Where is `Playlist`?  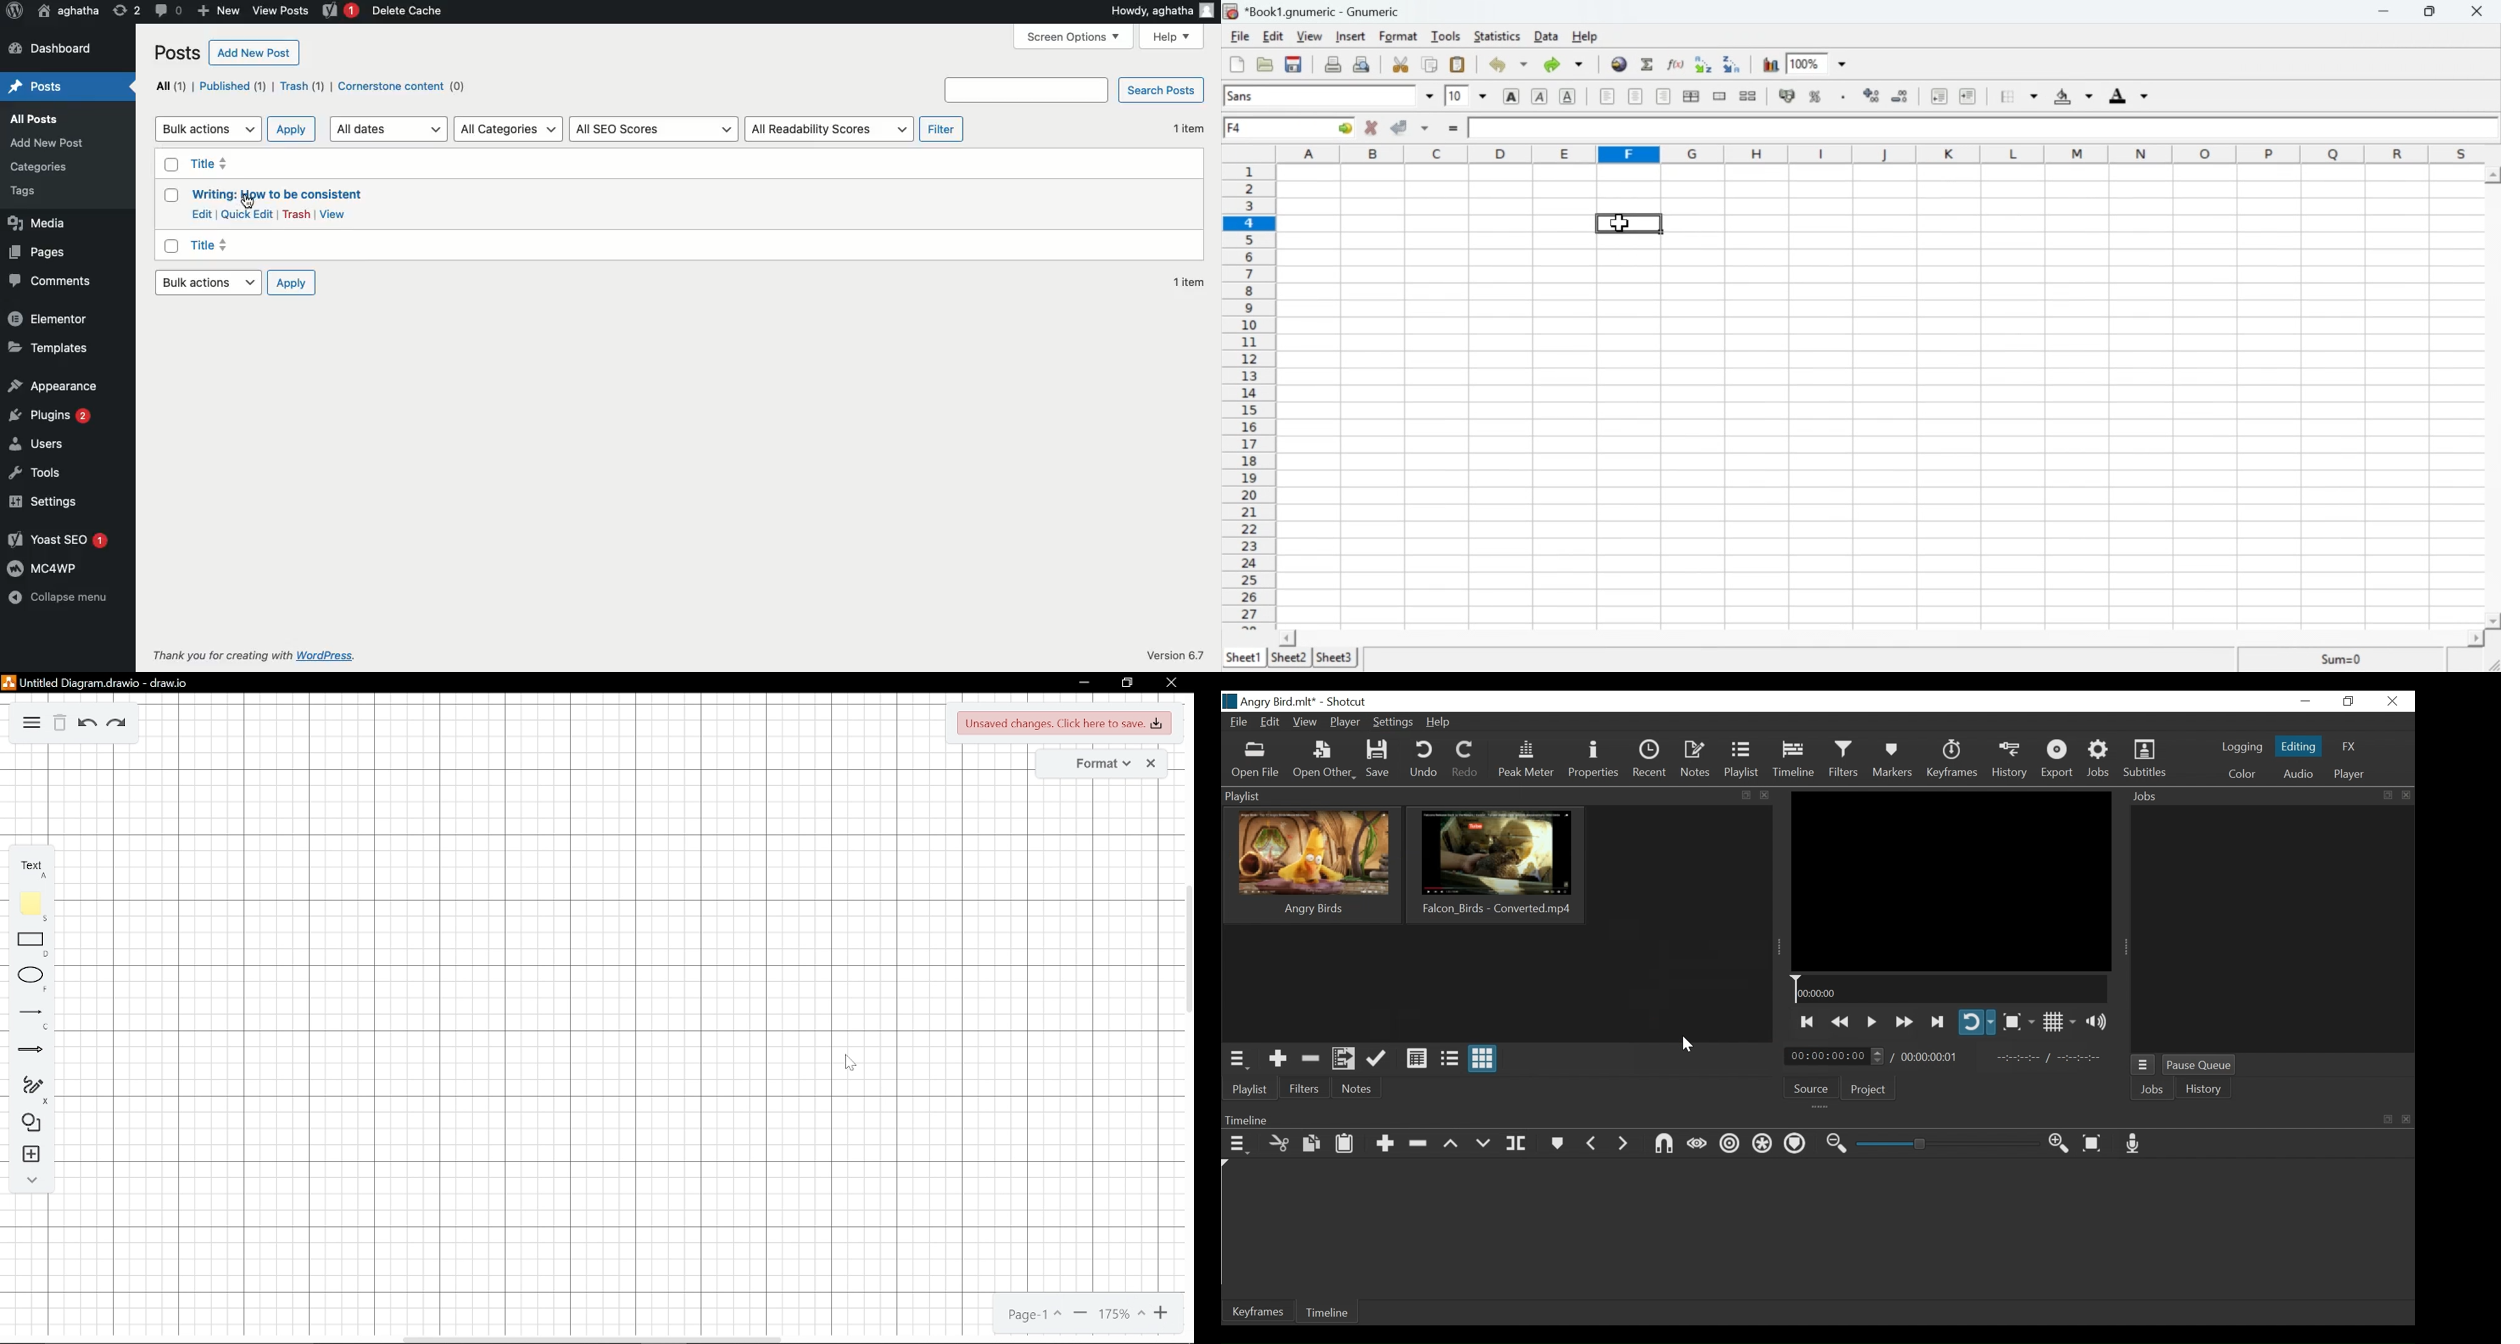
Playlist is located at coordinates (1252, 1090).